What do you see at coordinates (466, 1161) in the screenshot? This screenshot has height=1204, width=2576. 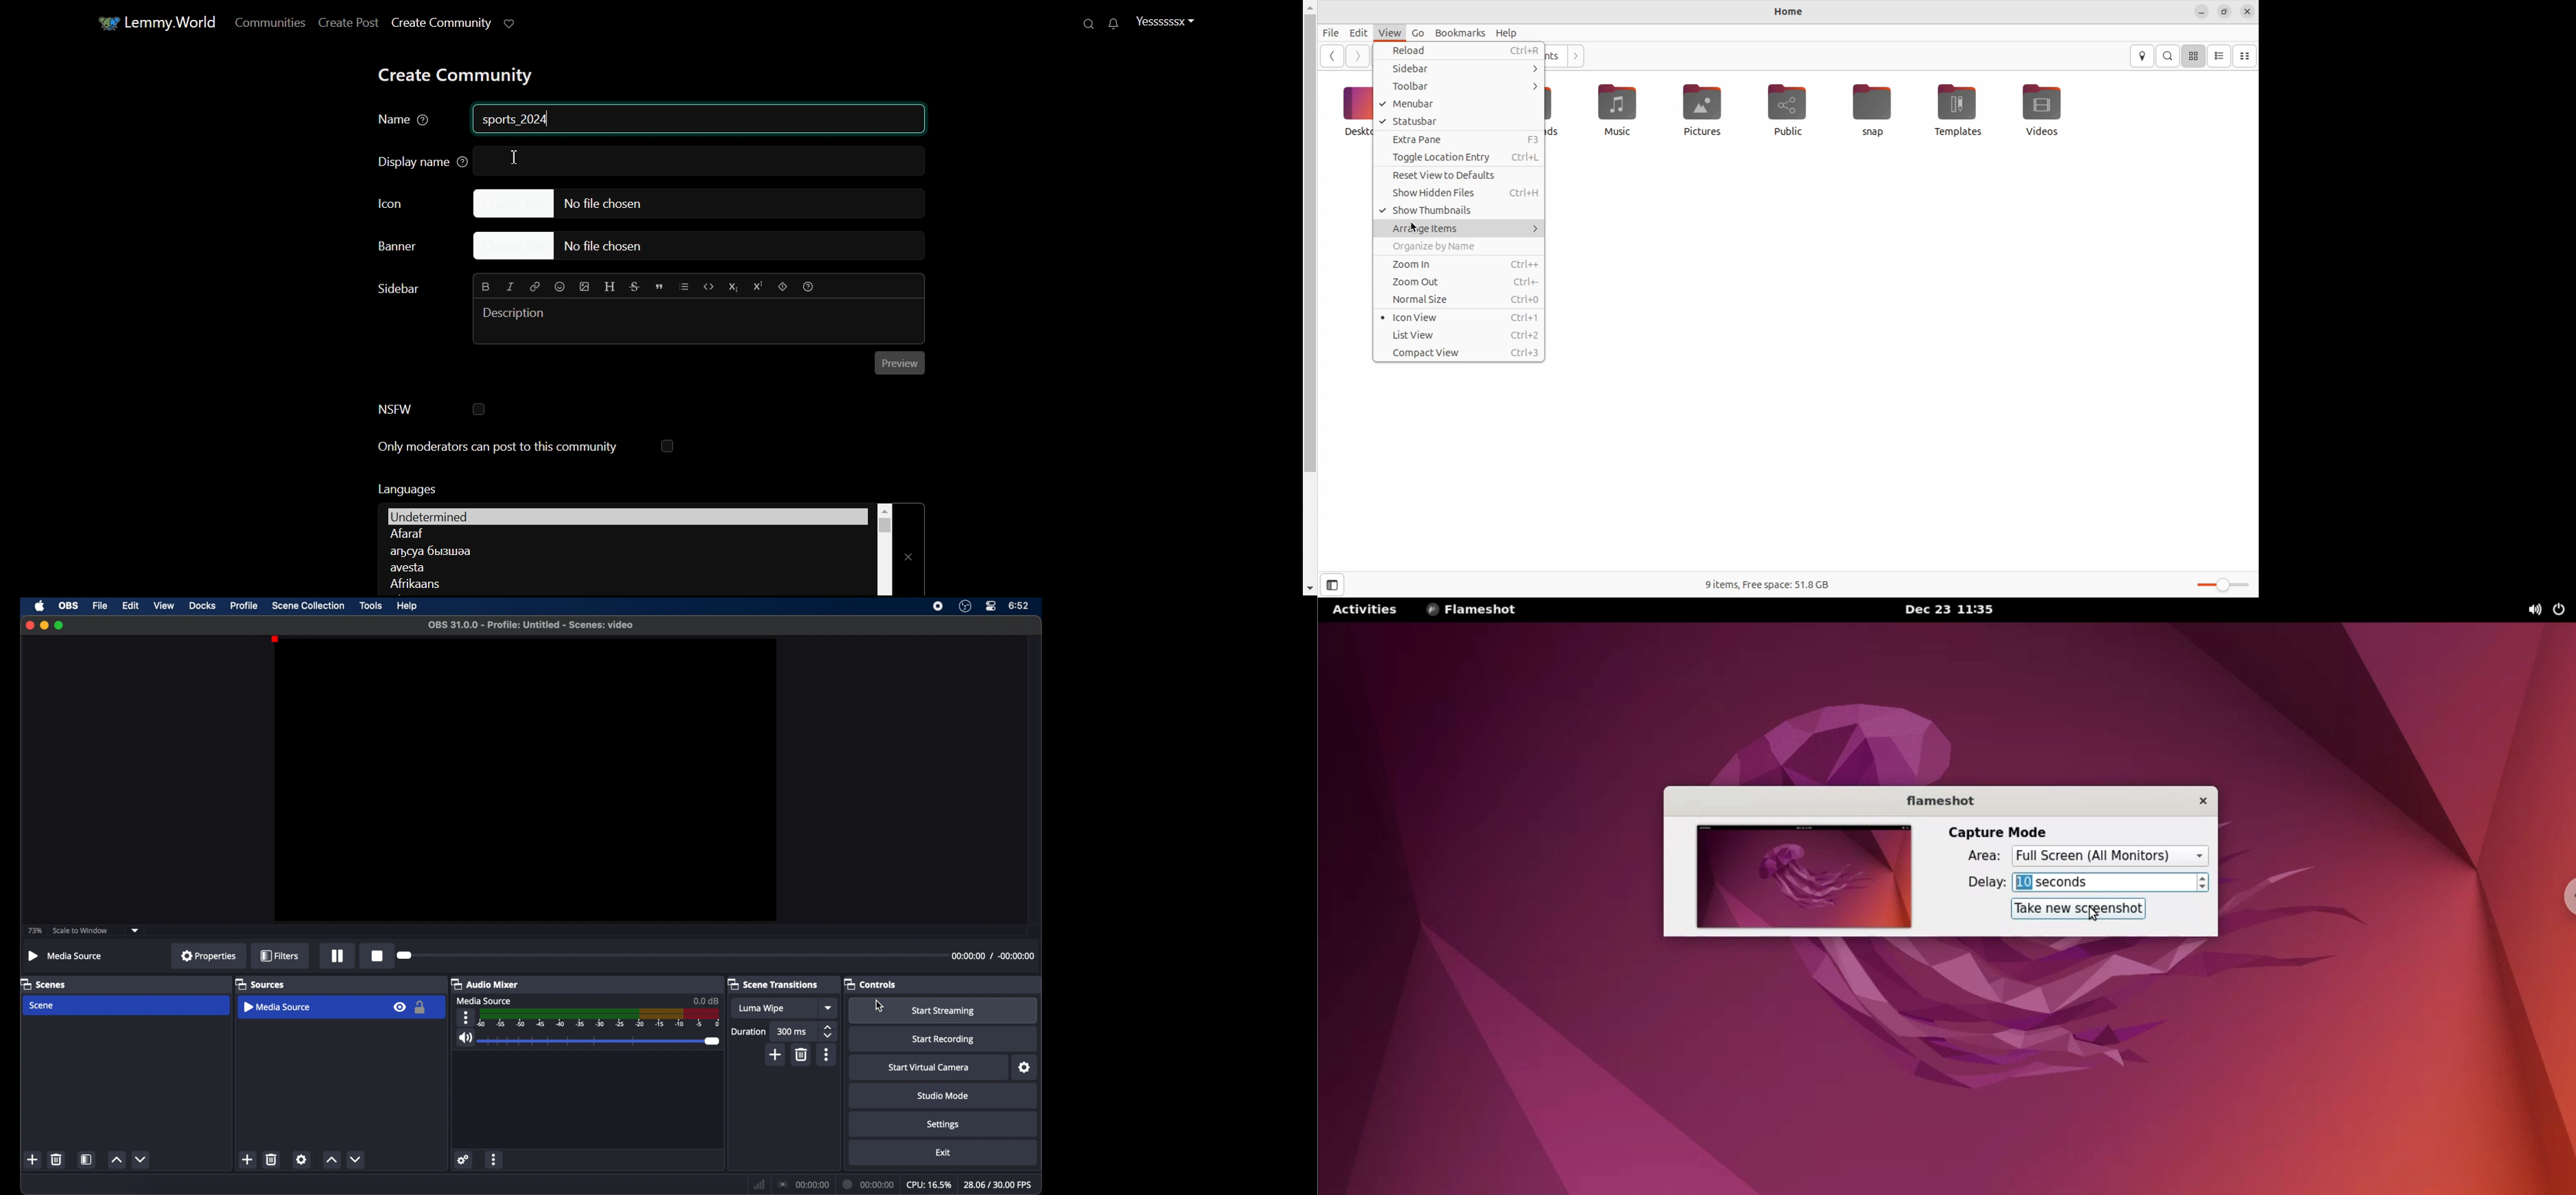 I see `settings` at bounding box center [466, 1161].